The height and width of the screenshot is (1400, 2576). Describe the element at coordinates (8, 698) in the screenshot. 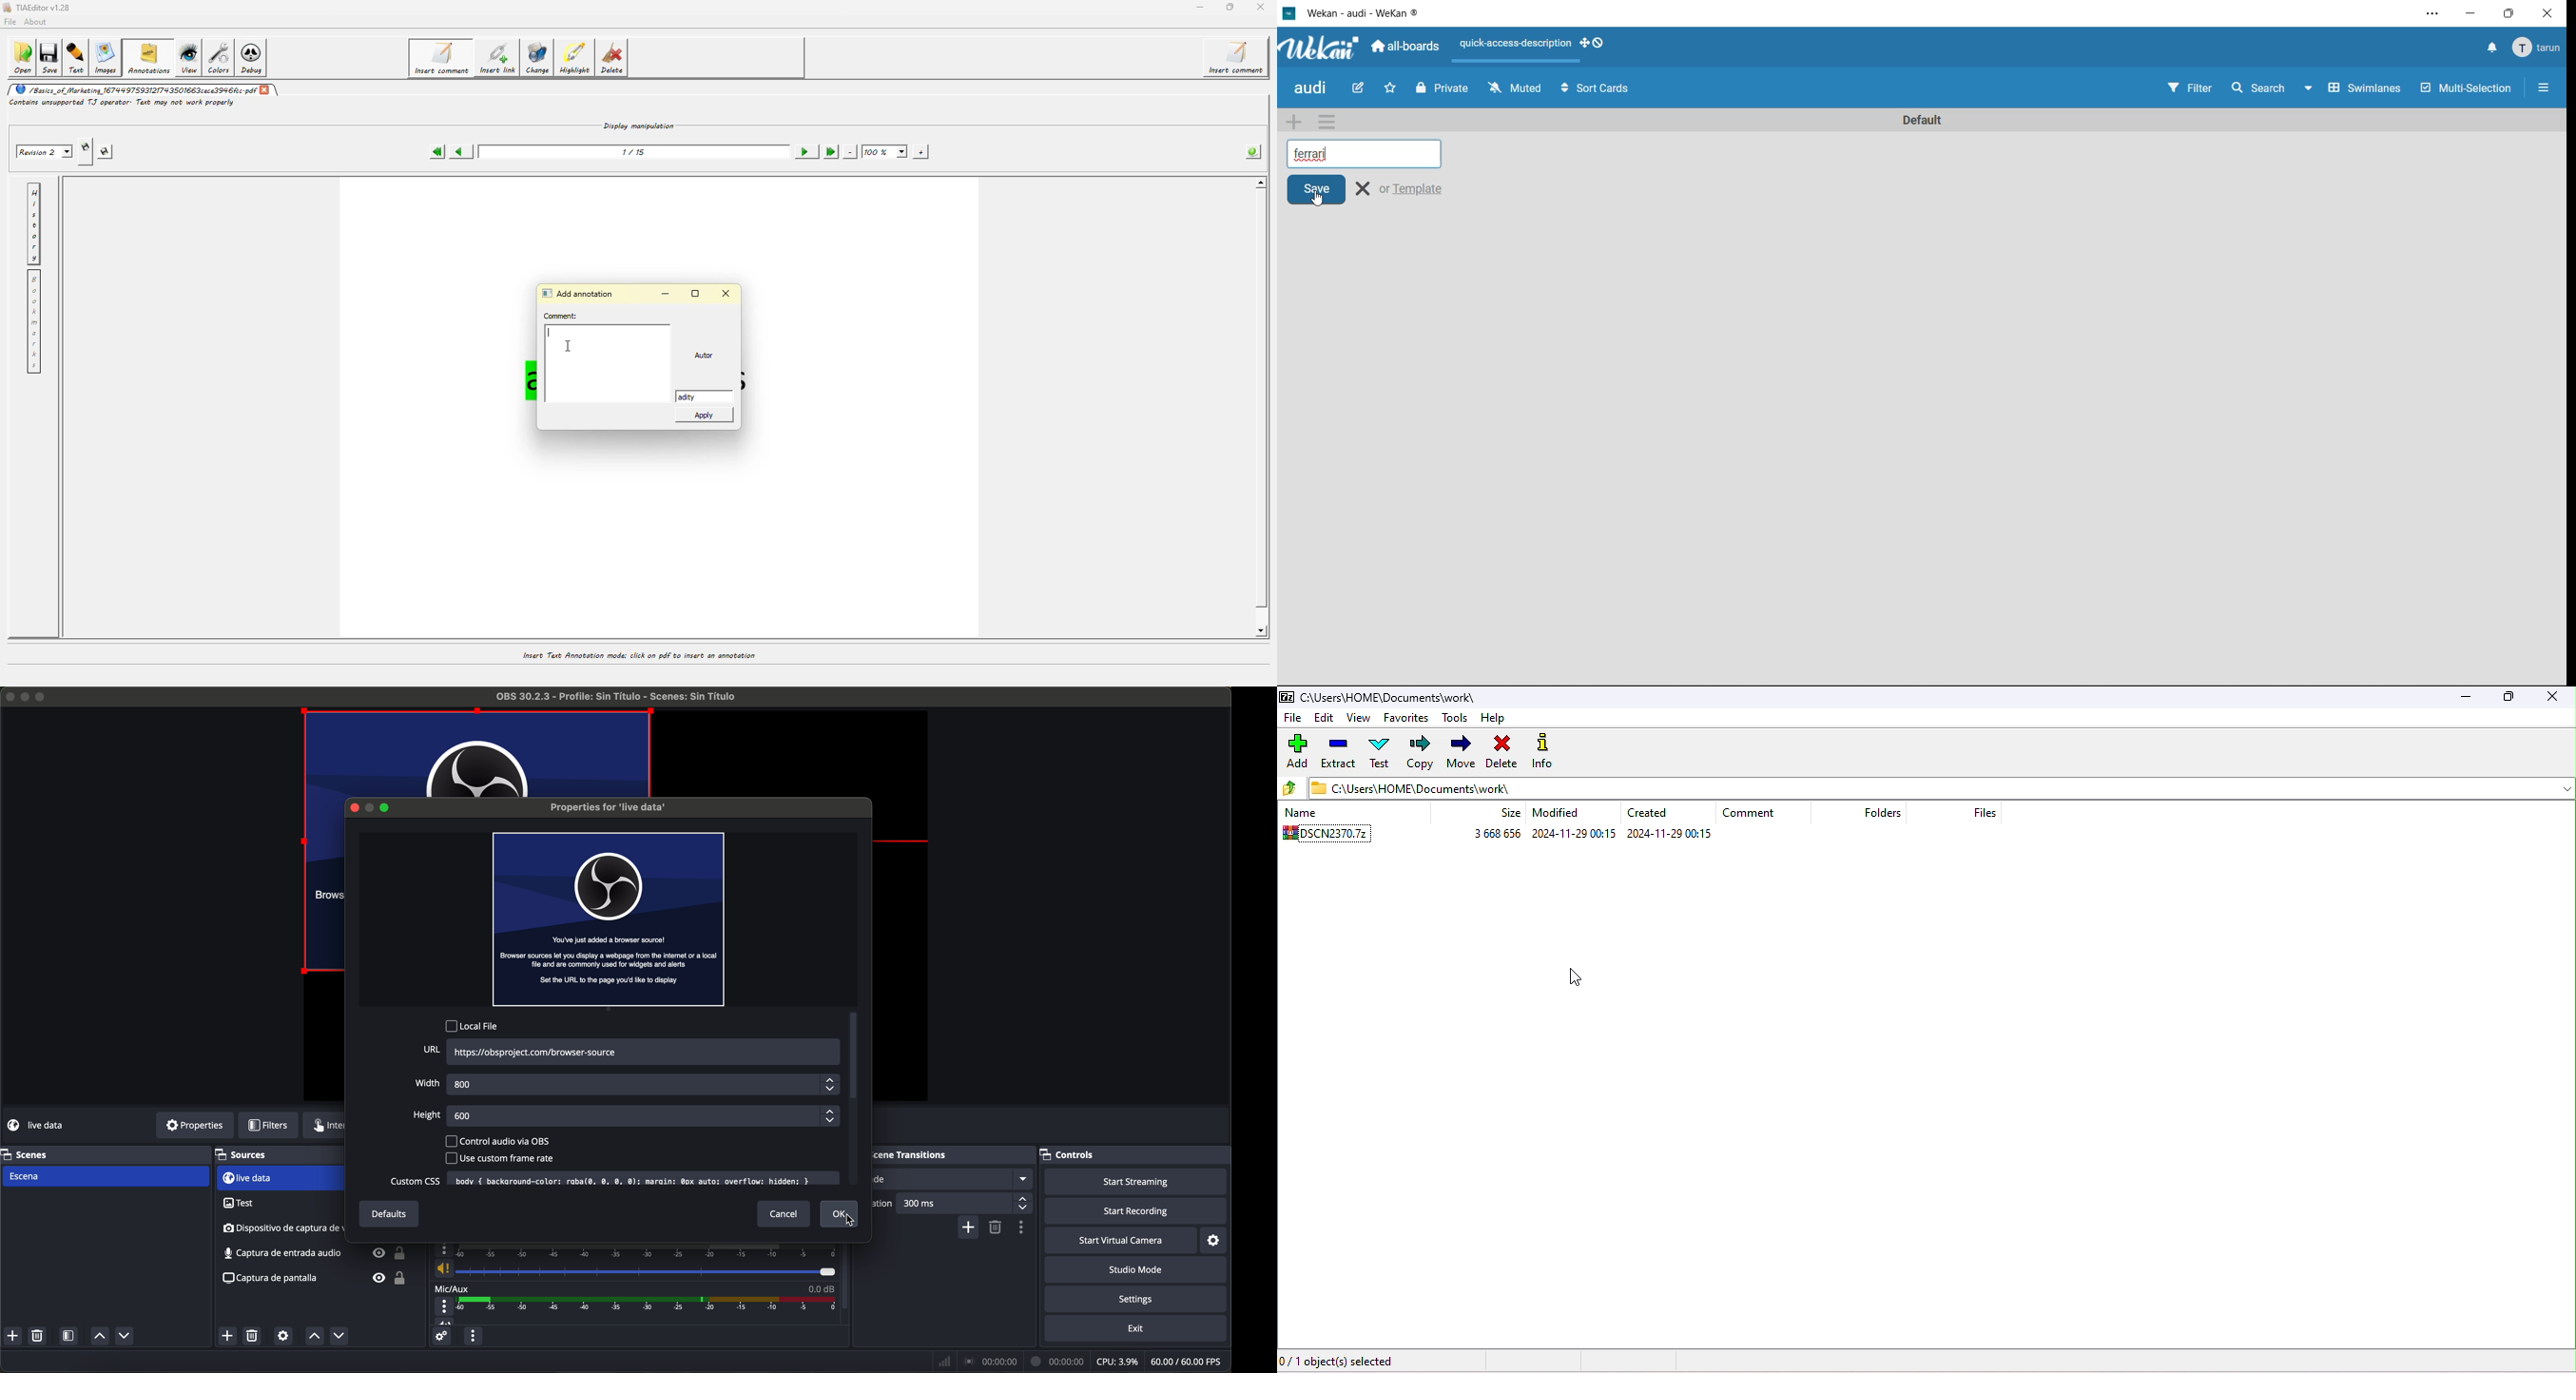

I see `close program` at that location.